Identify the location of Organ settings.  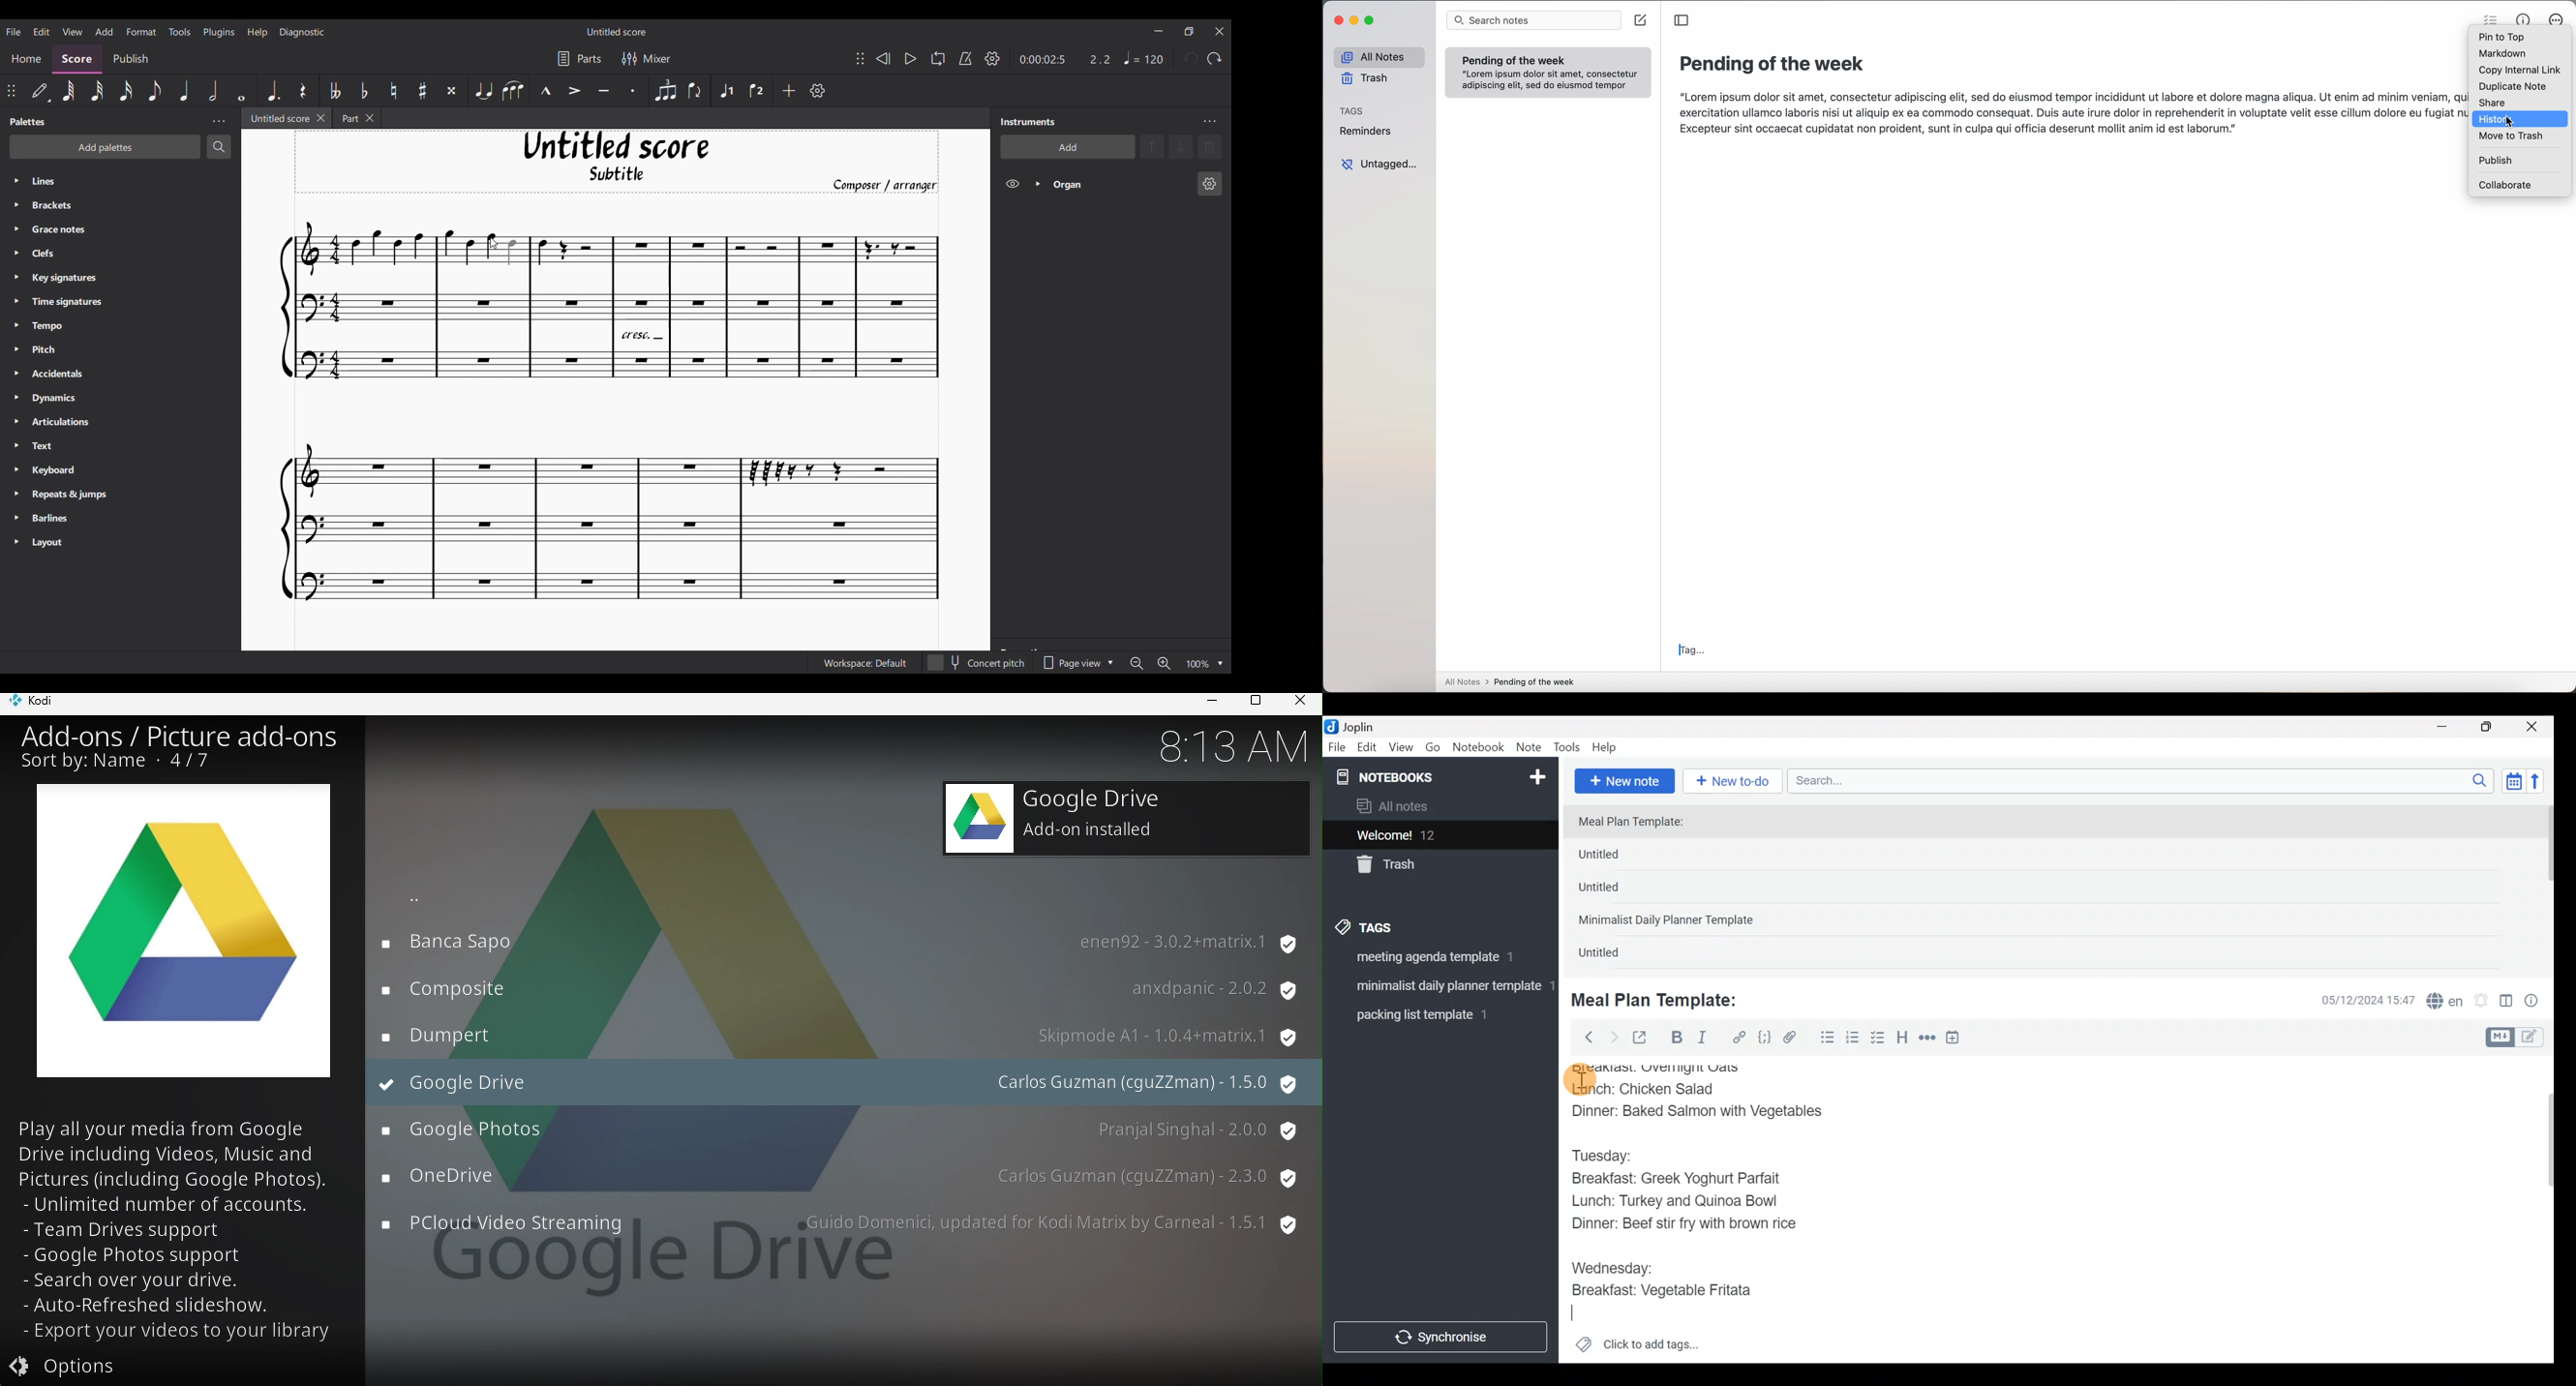
(1211, 184).